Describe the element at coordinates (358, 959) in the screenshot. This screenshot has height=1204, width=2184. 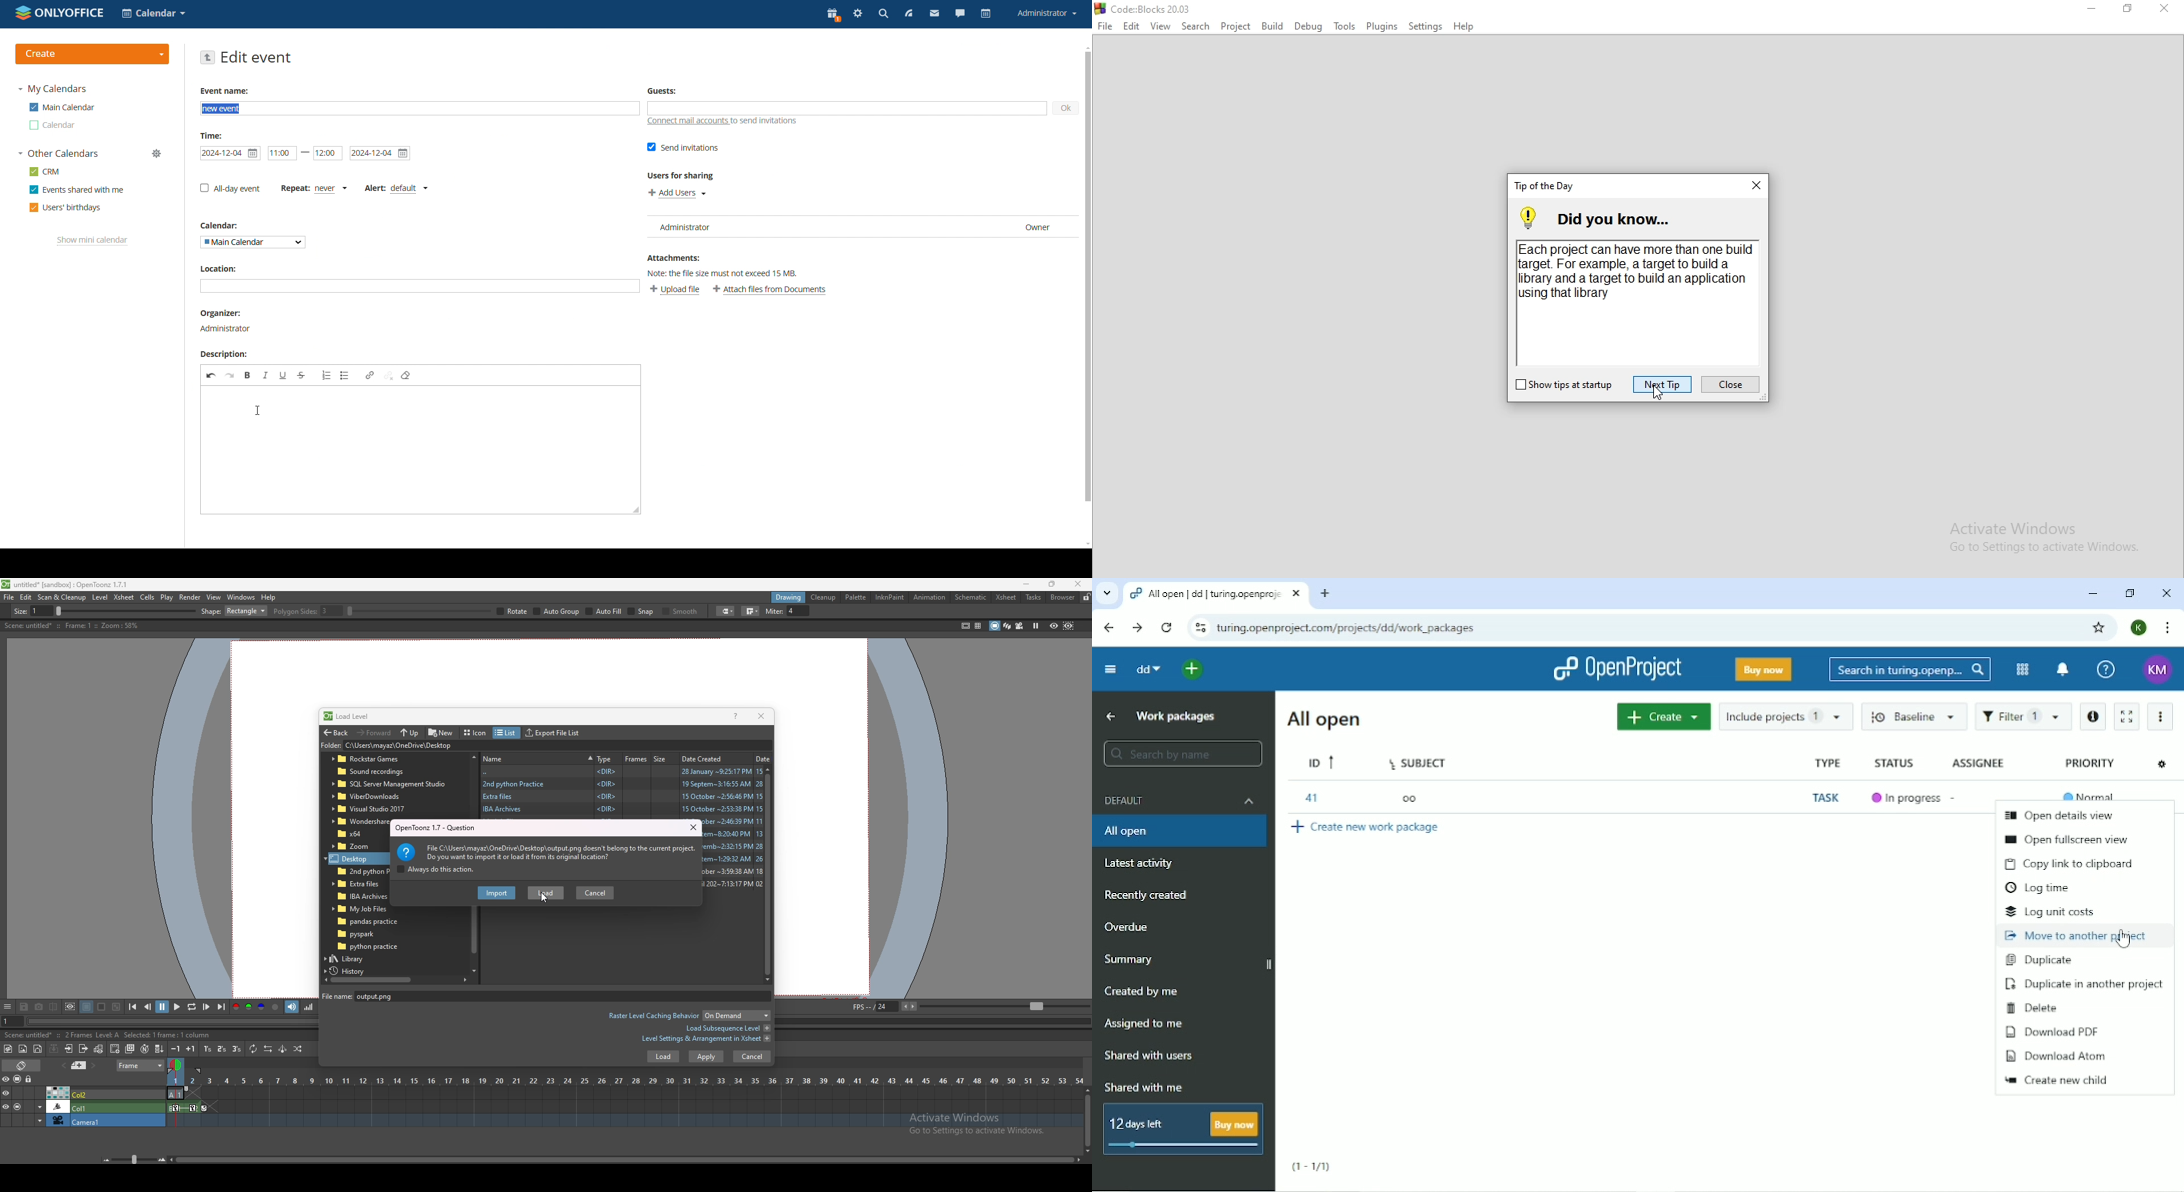
I see `library` at that location.